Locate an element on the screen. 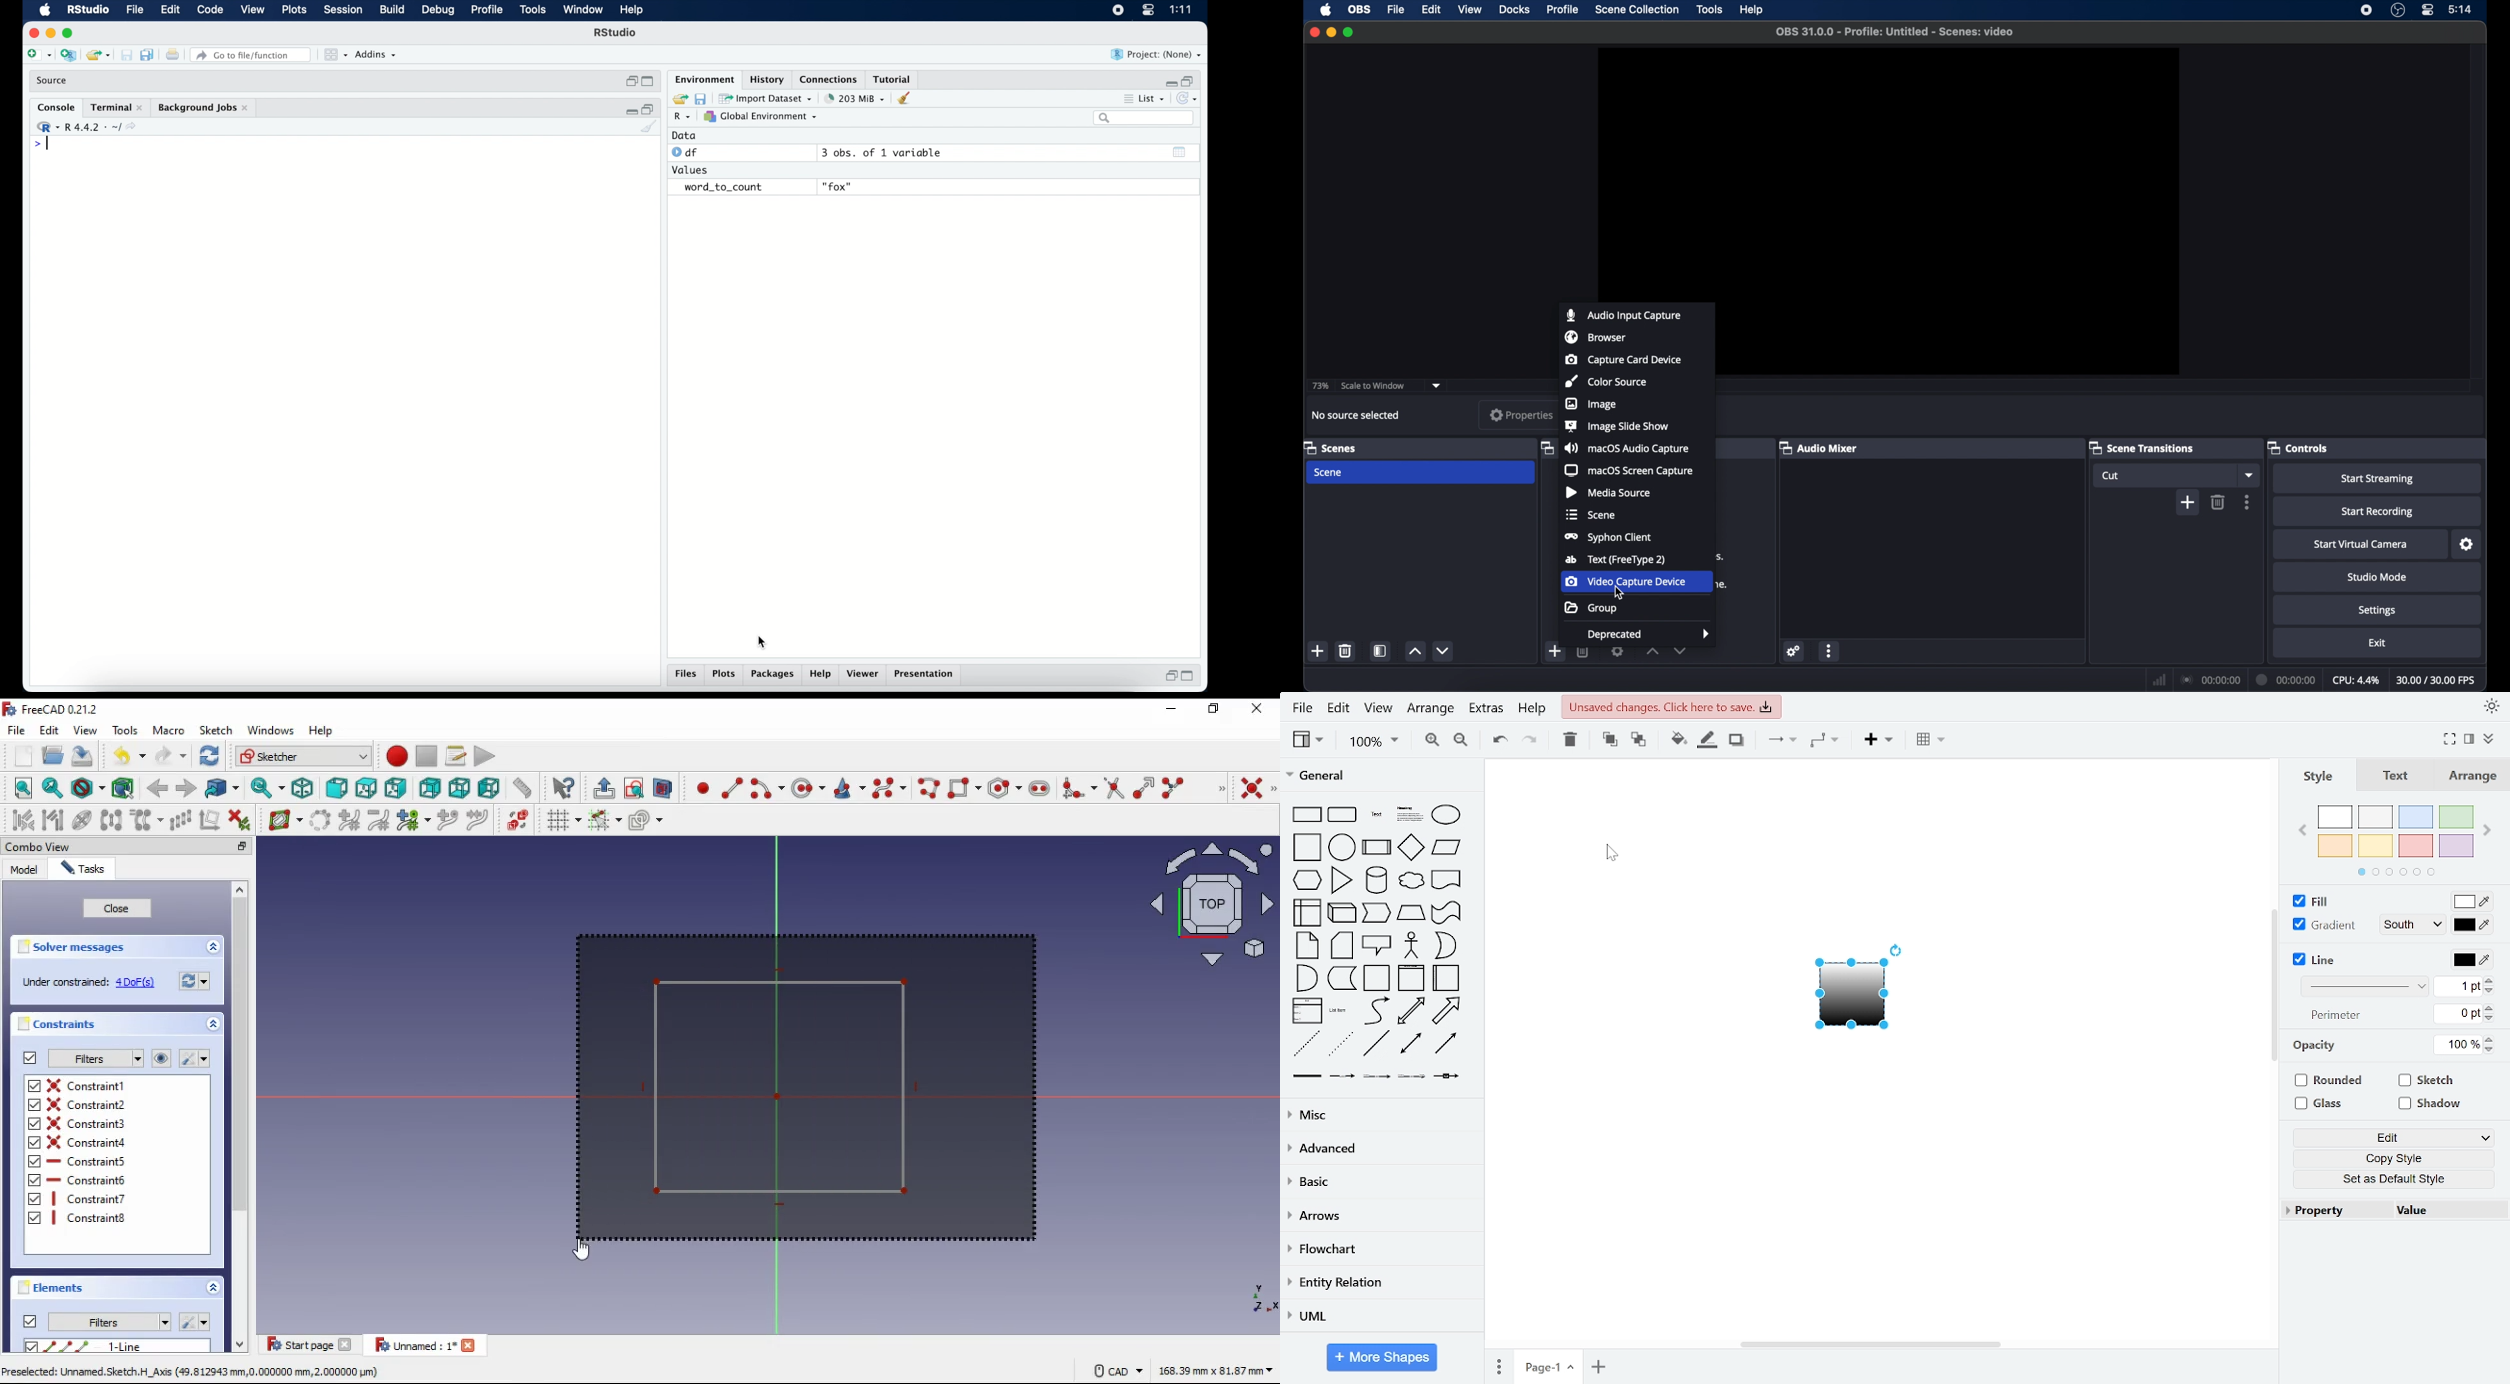  help is located at coordinates (634, 11).